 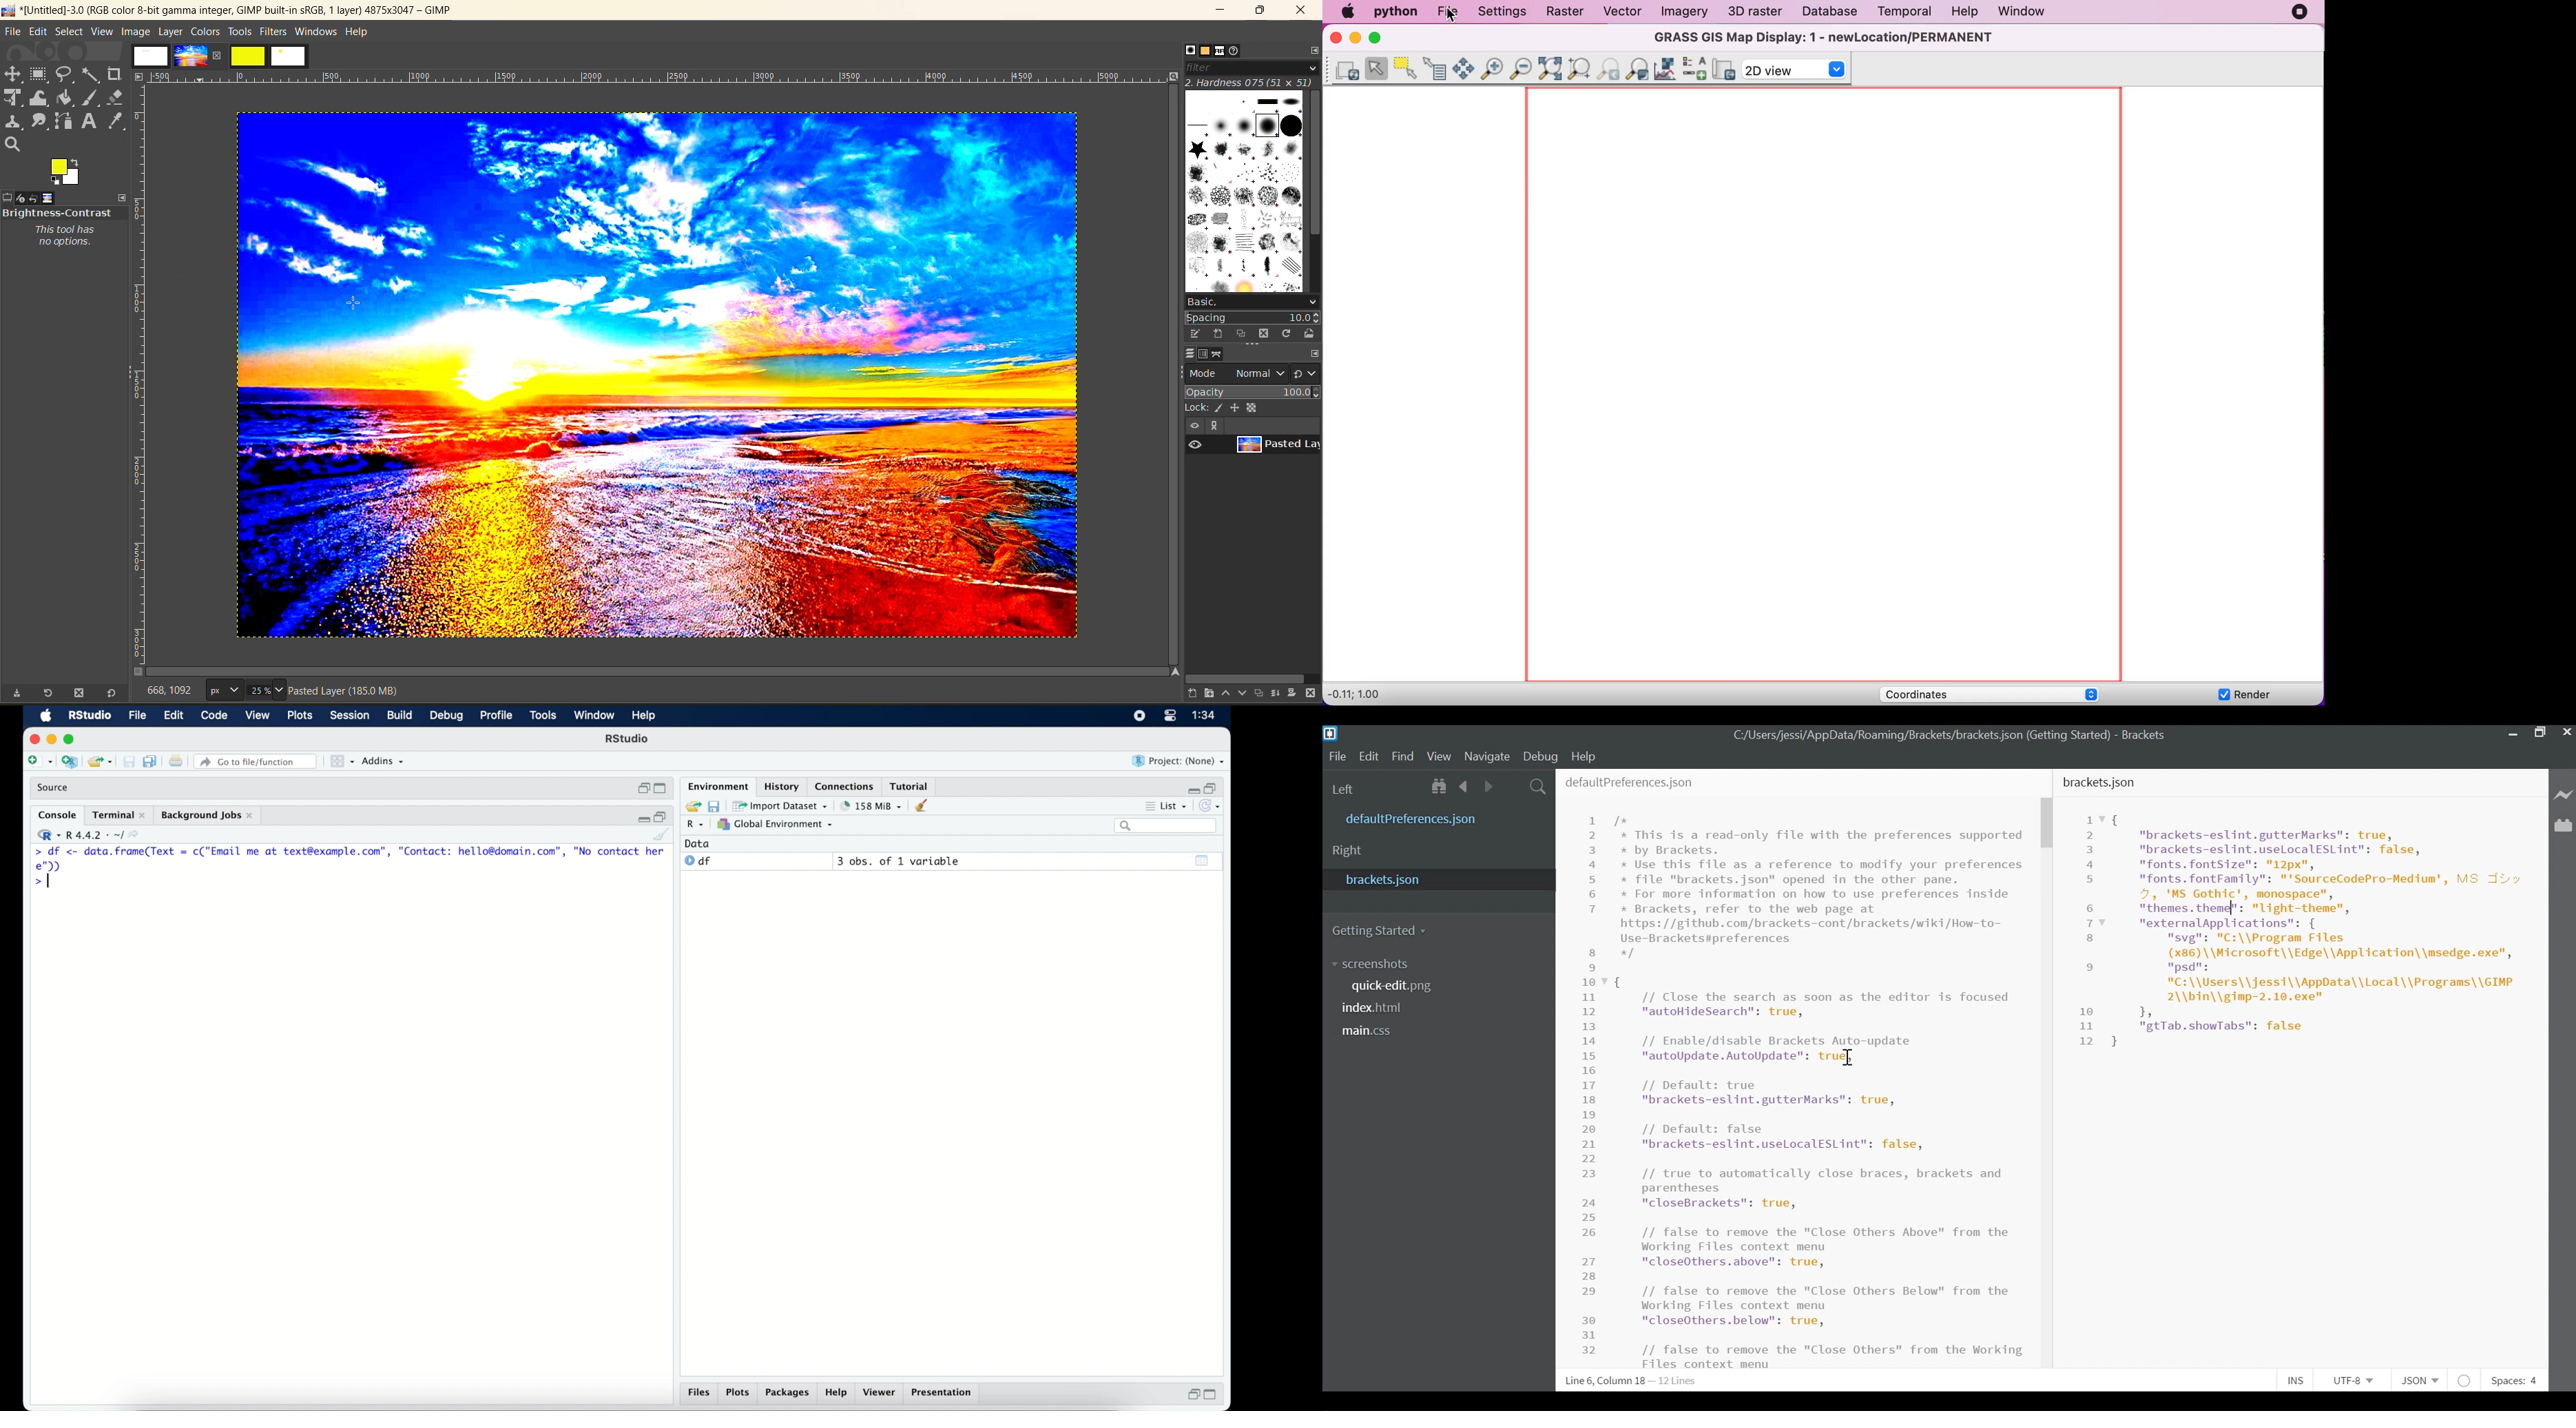 What do you see at coordinates (175, 761) in the screenshot?
I see `print` at bounding box center [175, 761].